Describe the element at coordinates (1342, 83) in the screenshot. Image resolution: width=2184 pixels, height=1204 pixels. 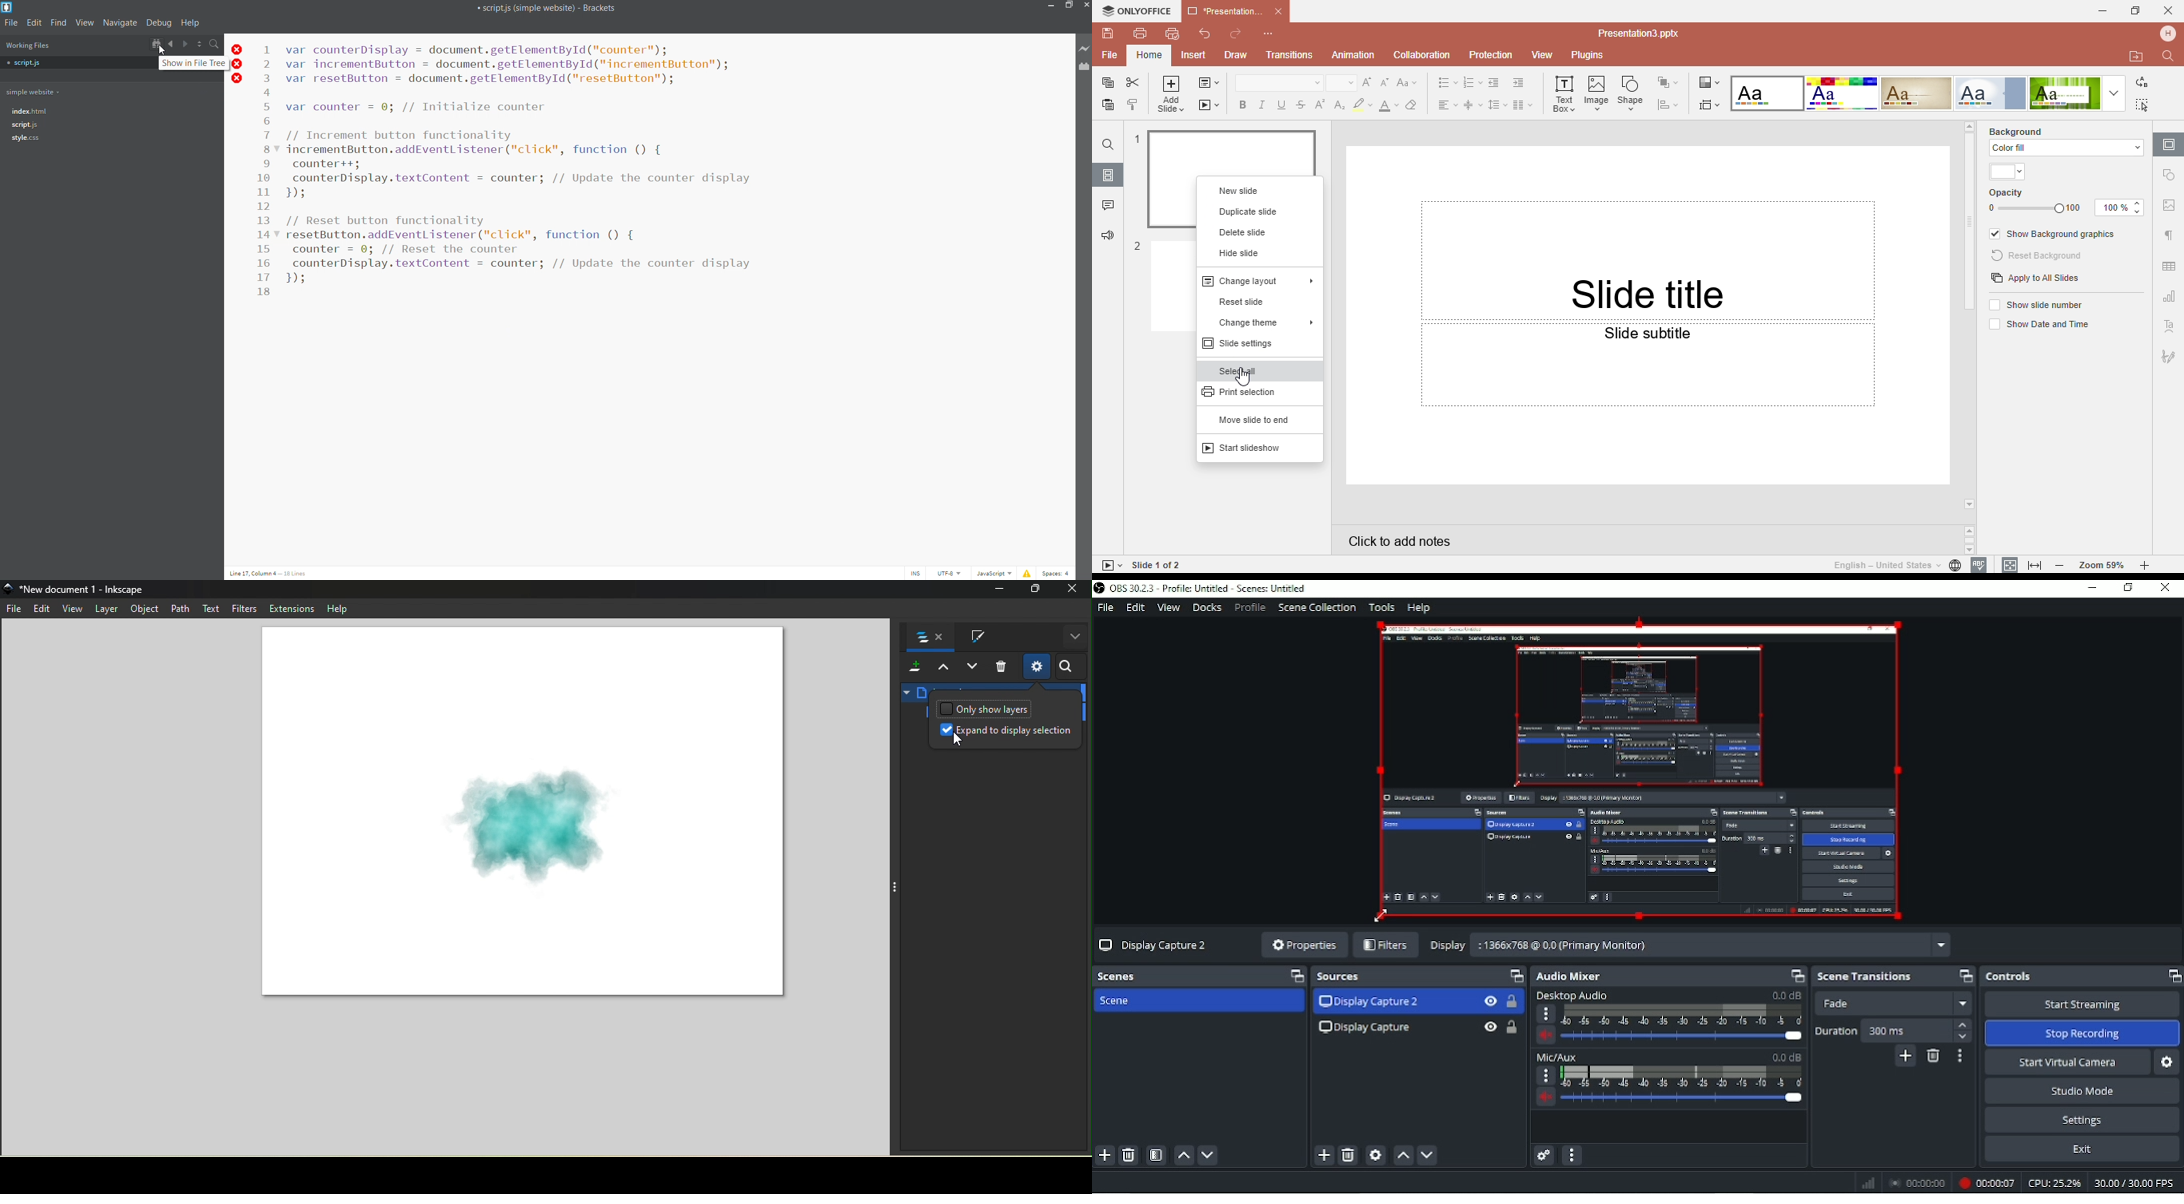
I see `Font size` at that location.